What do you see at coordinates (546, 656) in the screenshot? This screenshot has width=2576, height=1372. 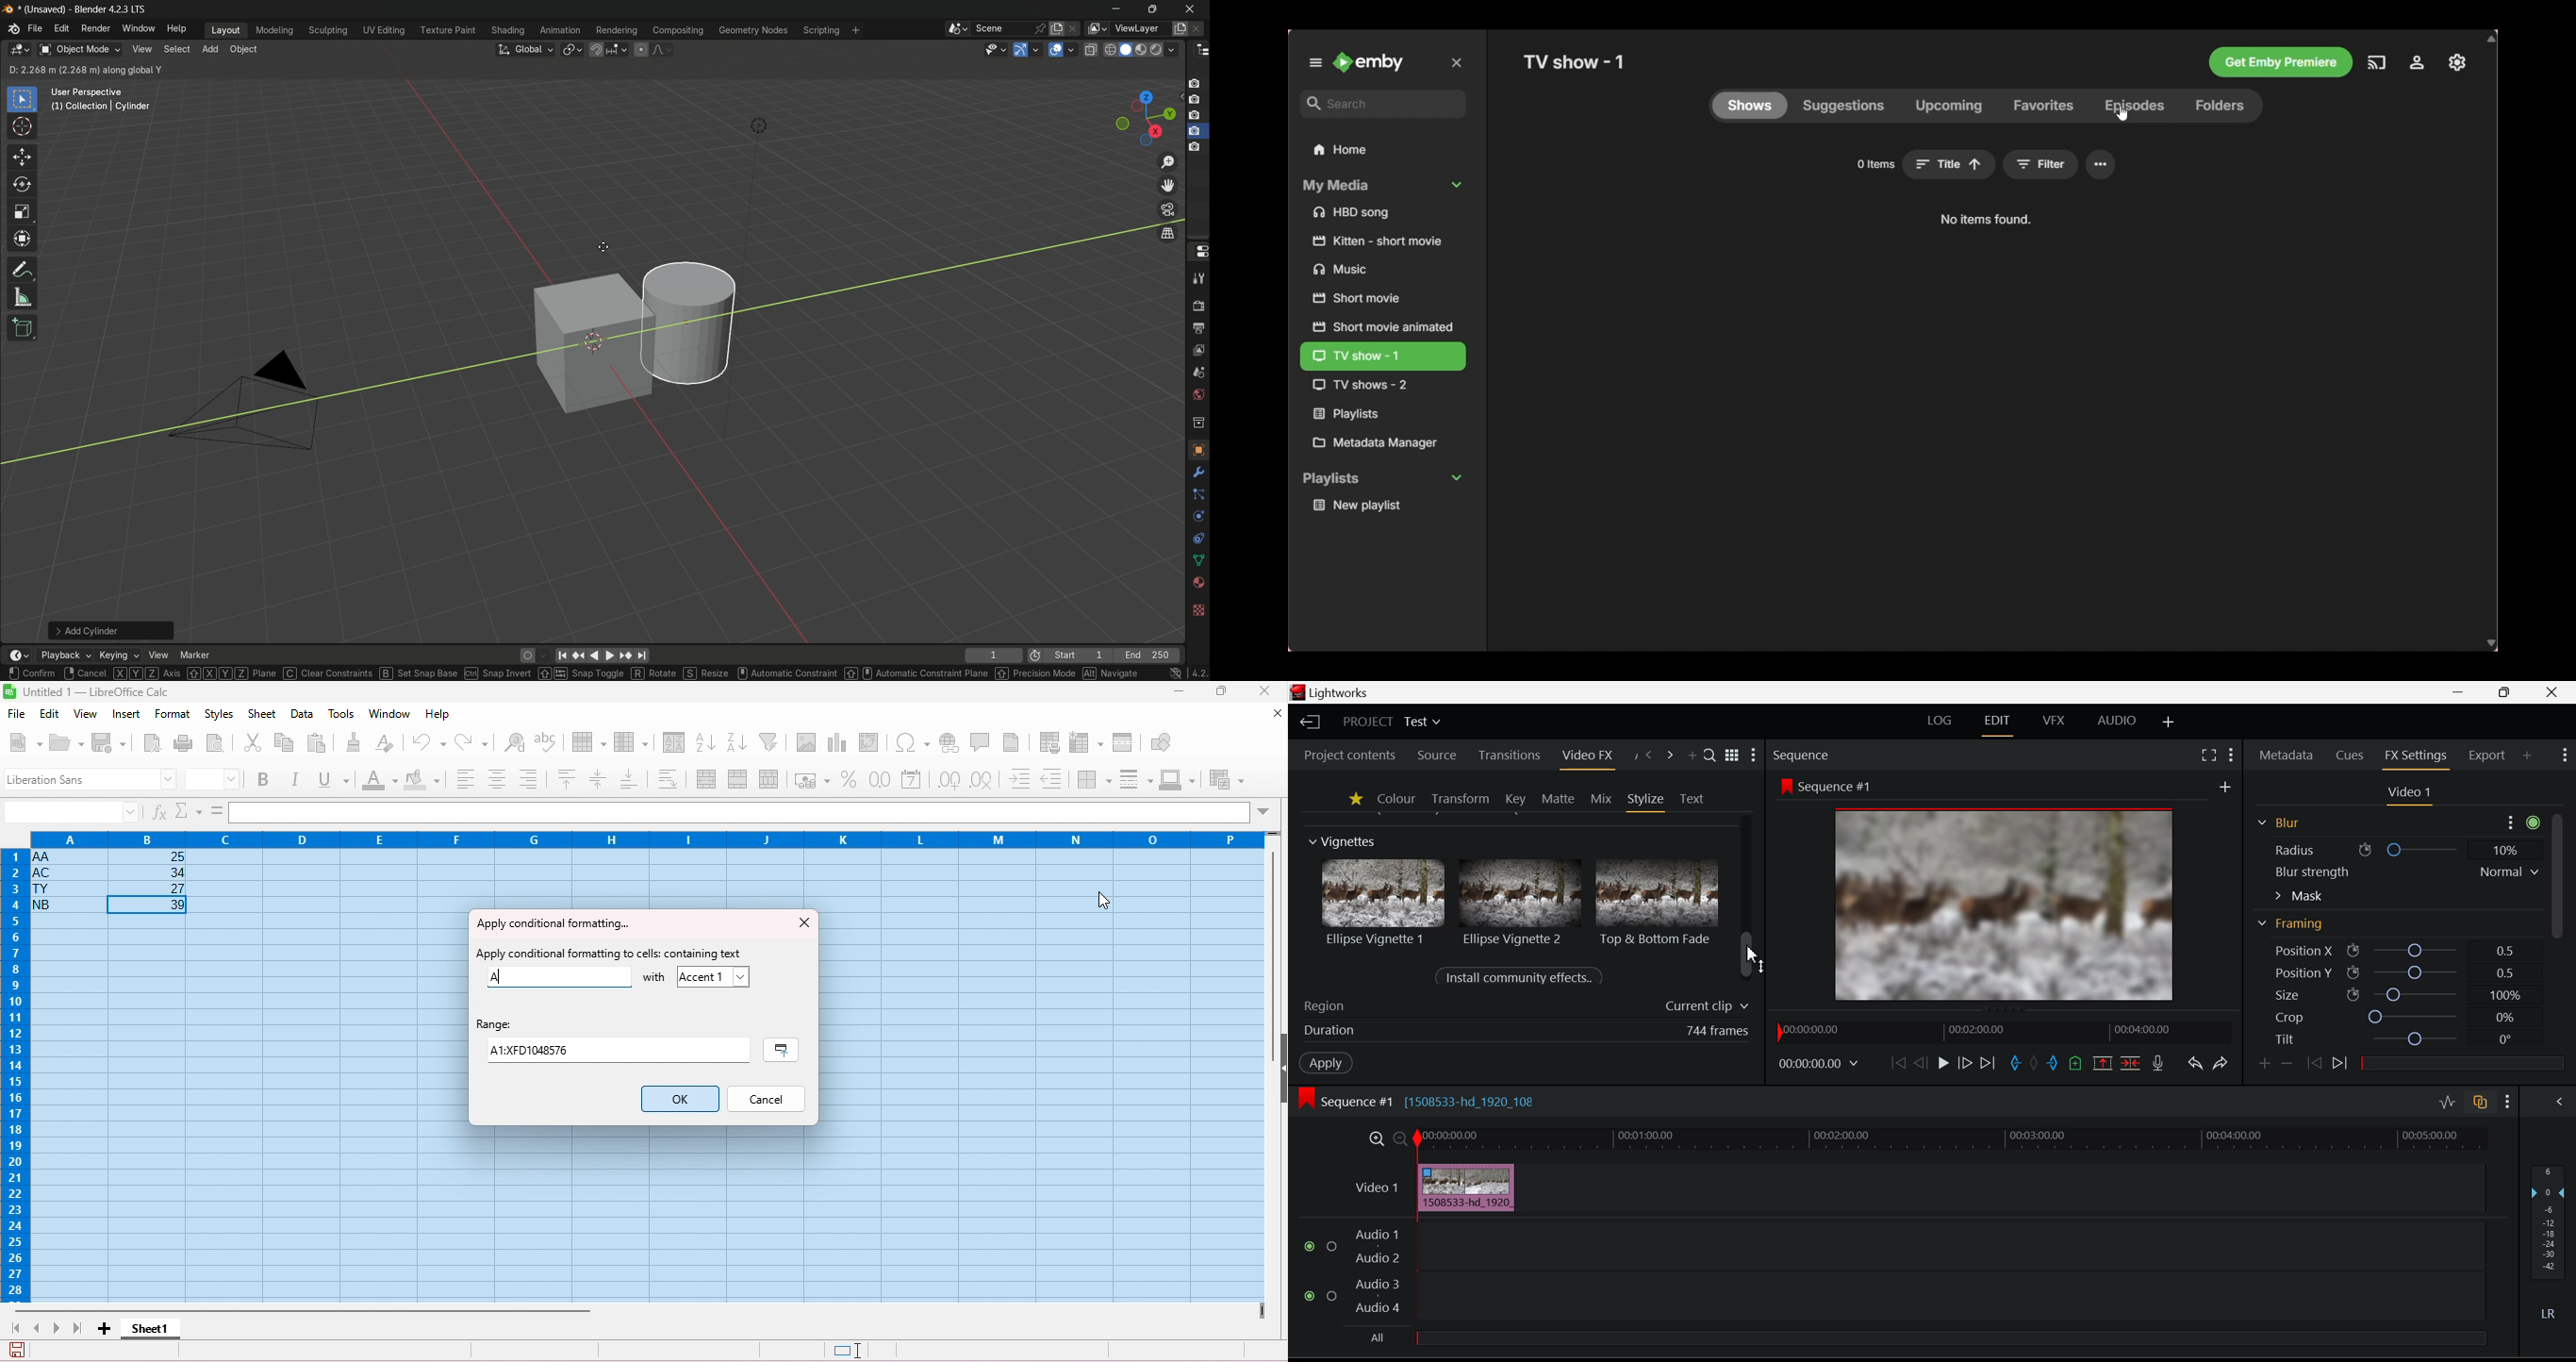 I see `auto keyframing` at bounding box center [546, 656].